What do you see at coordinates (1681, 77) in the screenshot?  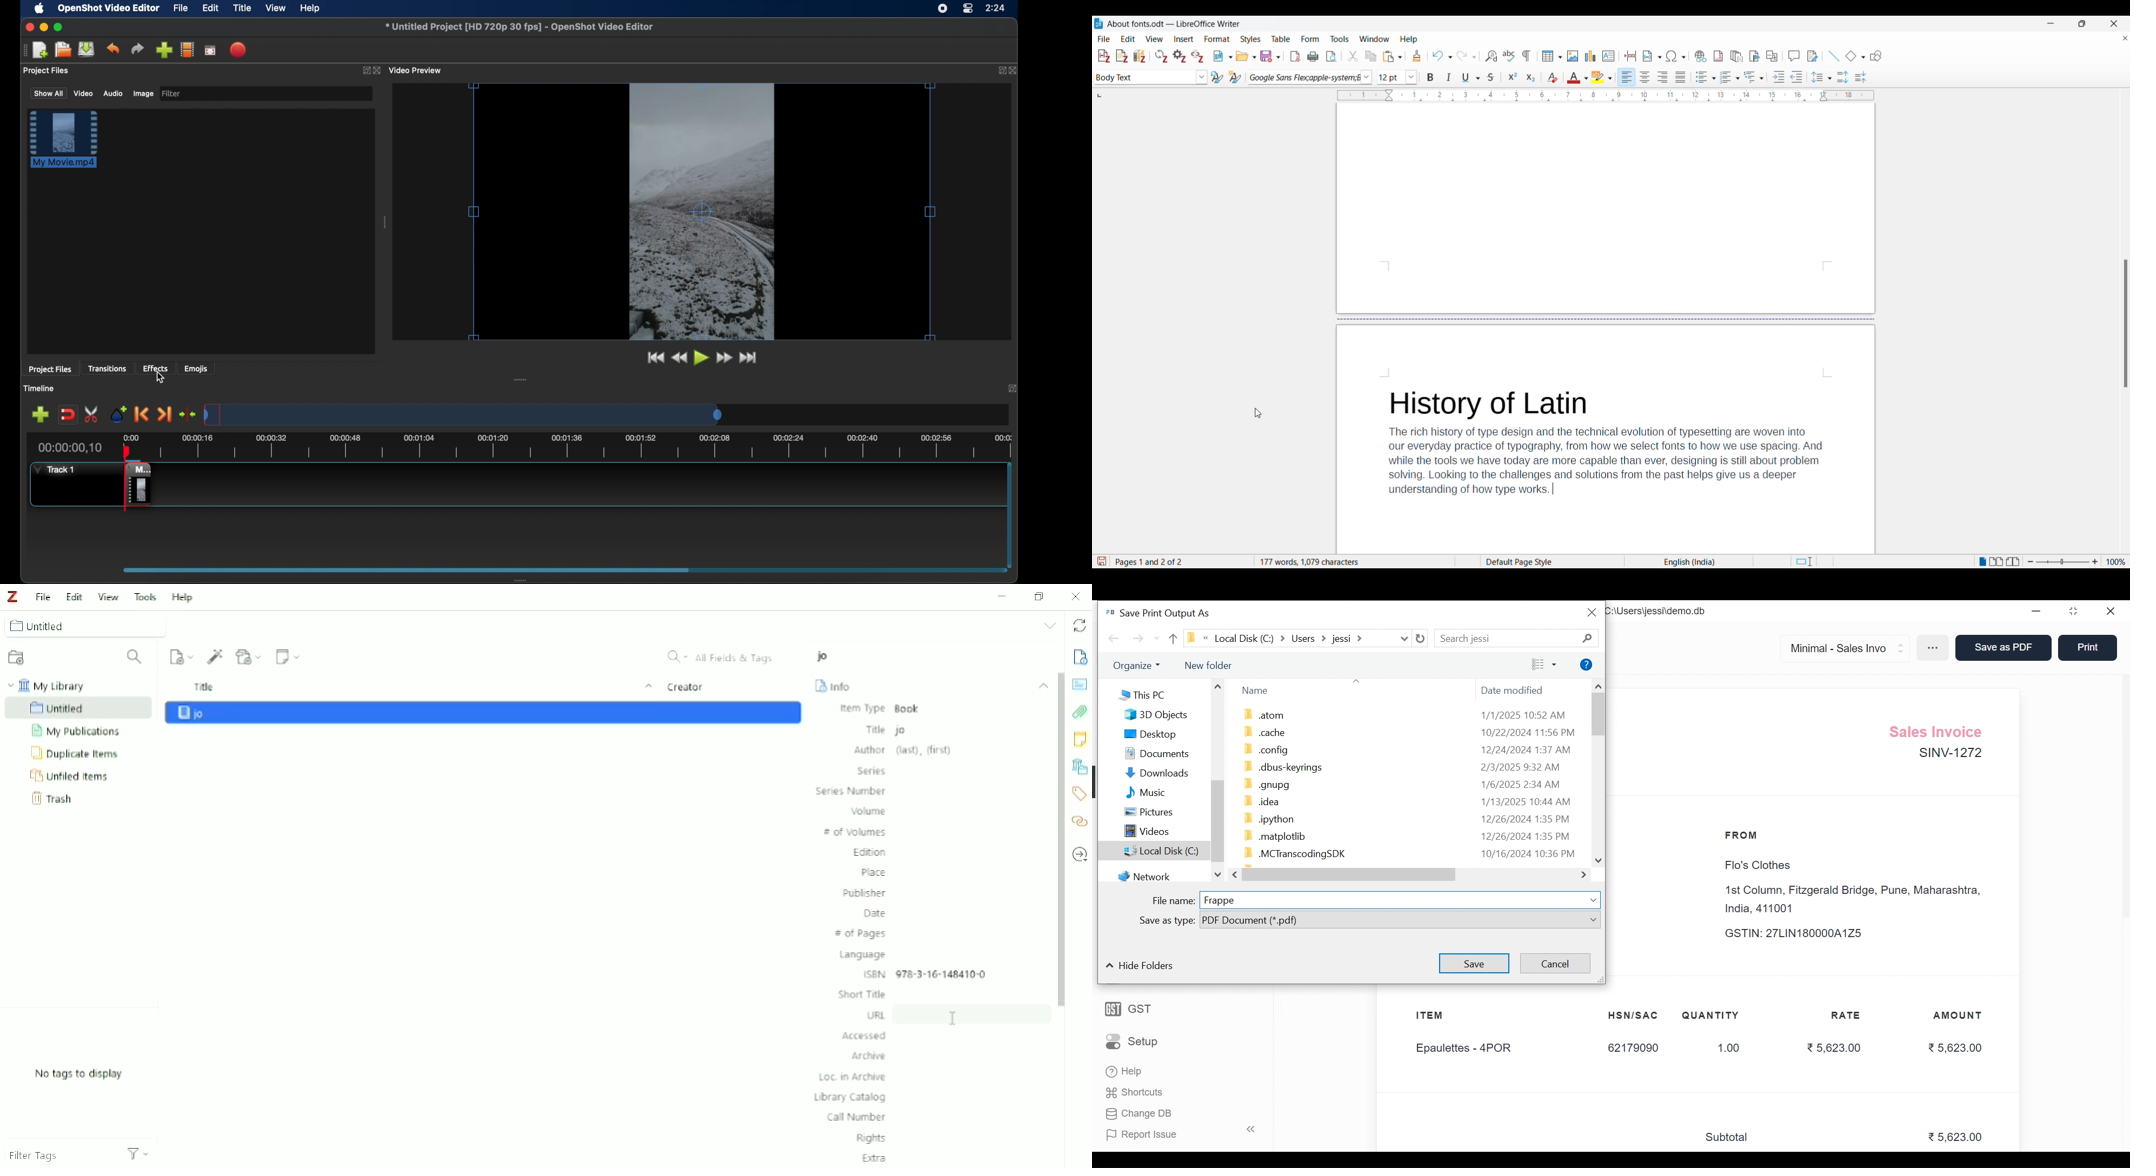 I see `Align justified` at bounding box center [1681, 77].